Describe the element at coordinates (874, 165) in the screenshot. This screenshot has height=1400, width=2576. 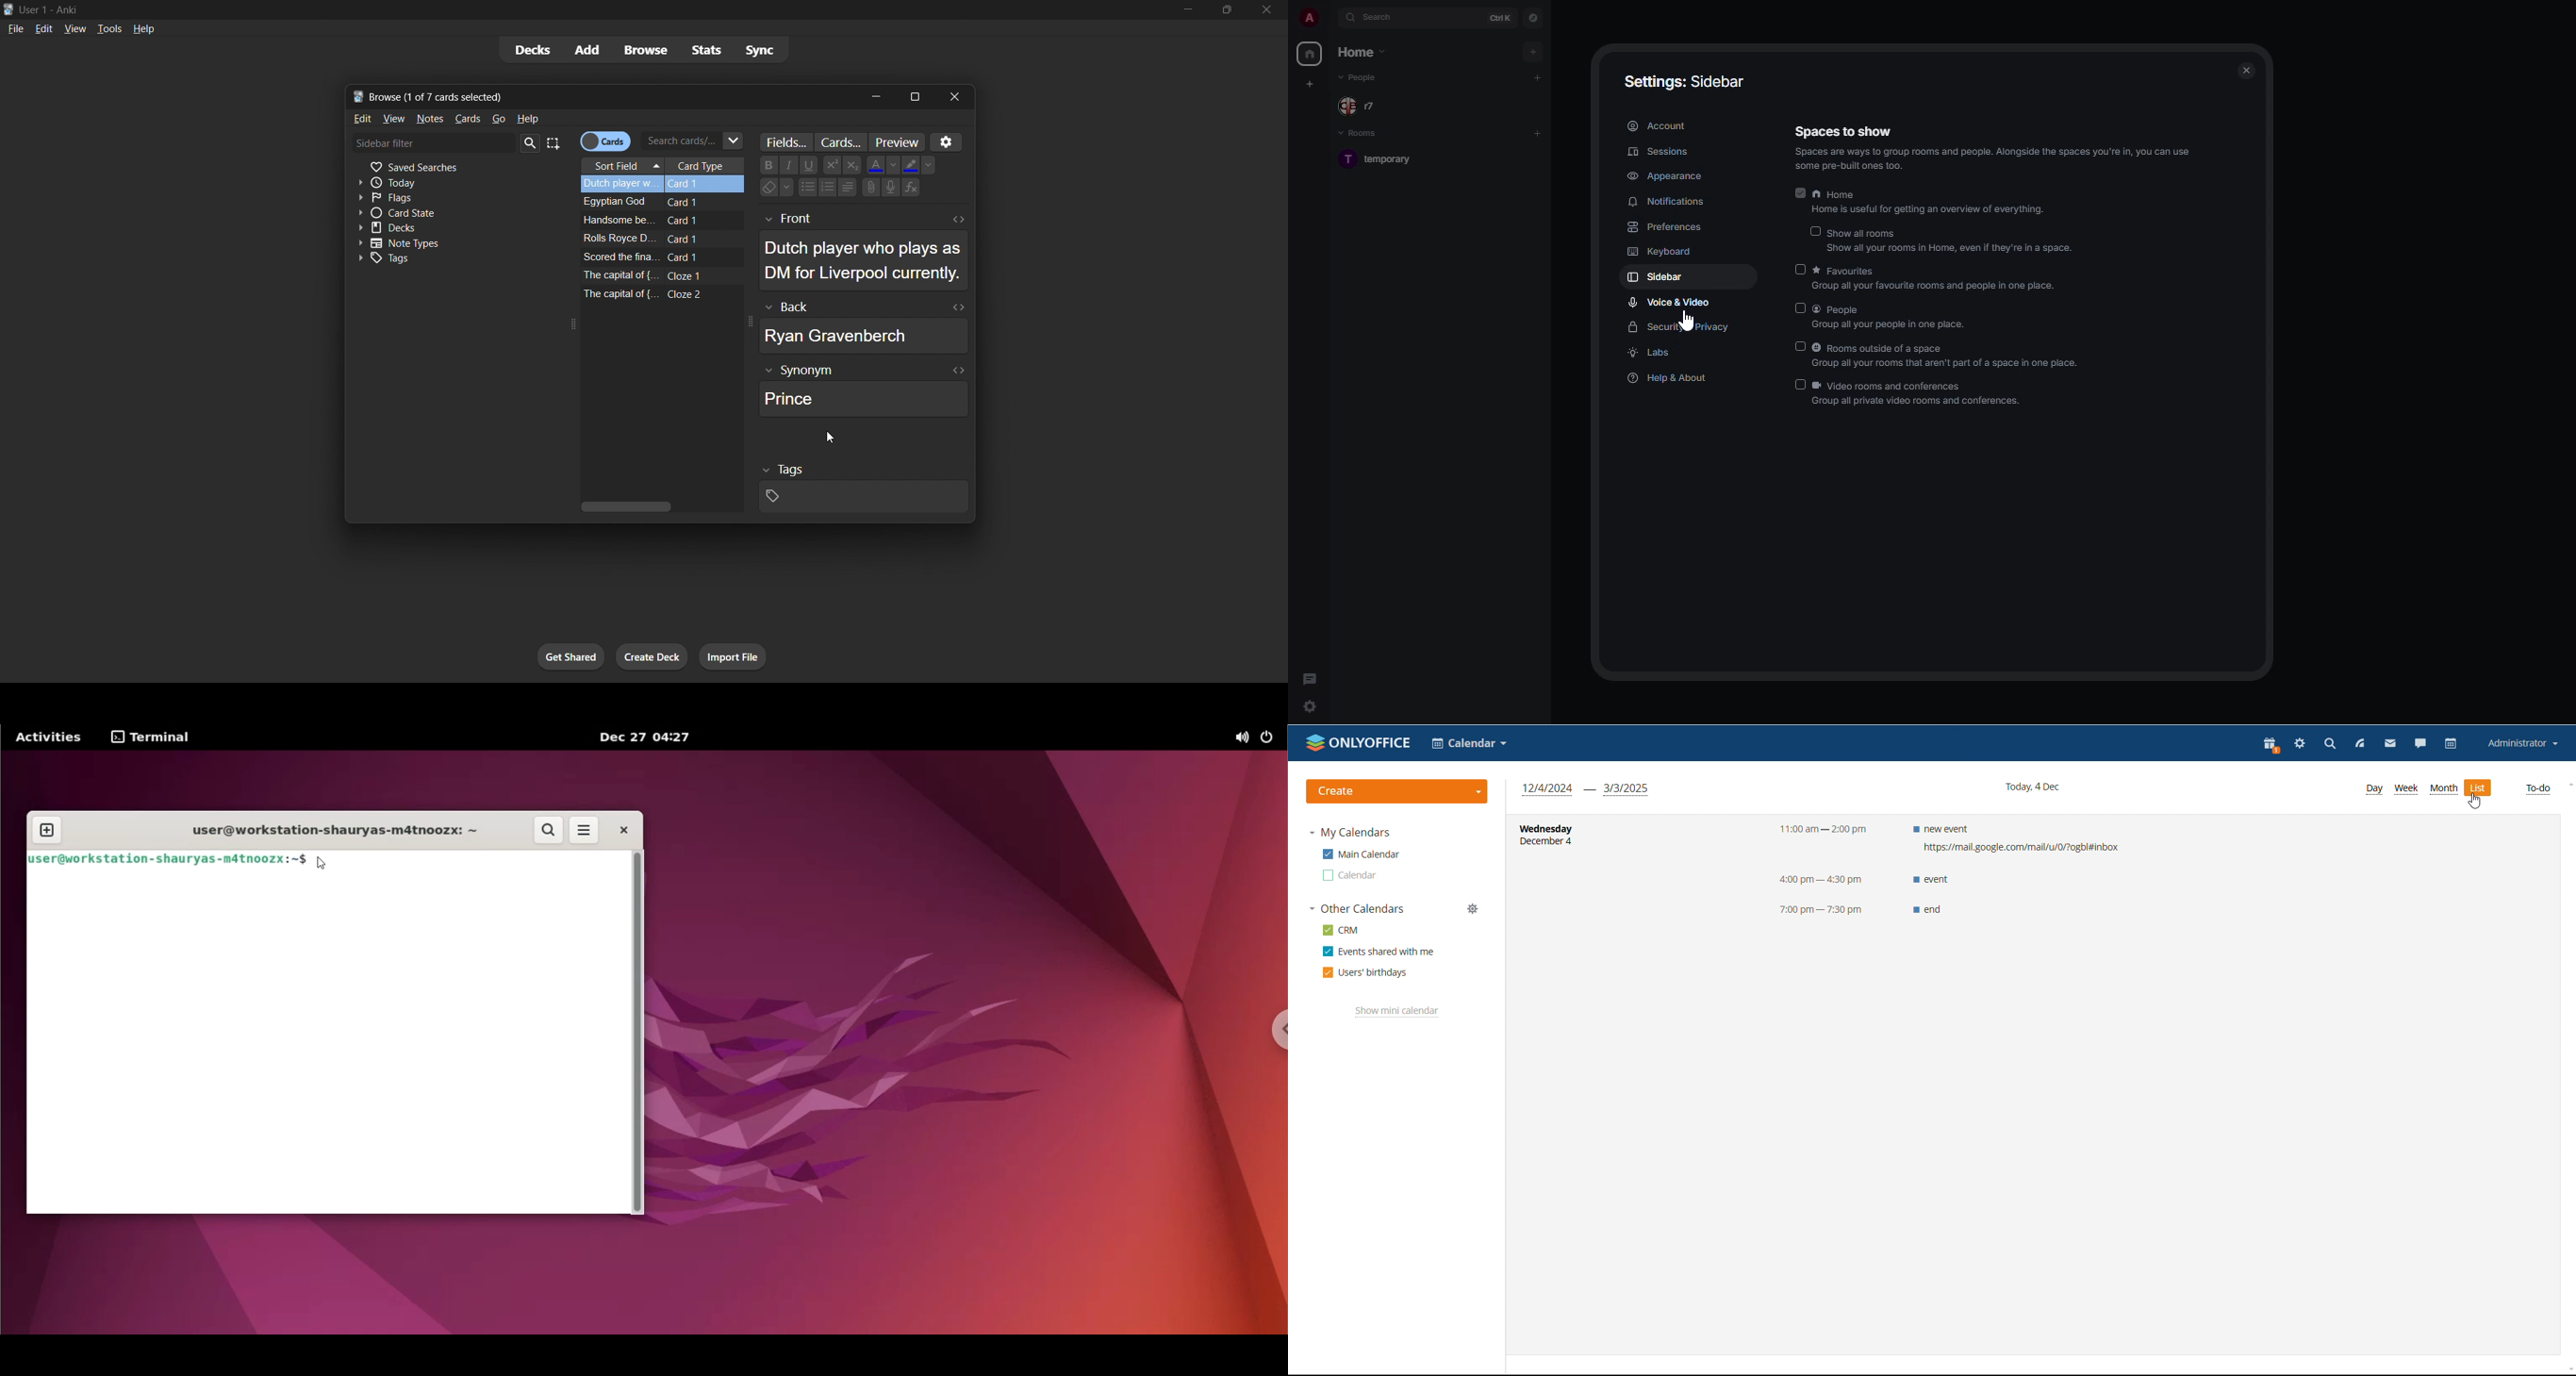
I see `Font Color` at that location.